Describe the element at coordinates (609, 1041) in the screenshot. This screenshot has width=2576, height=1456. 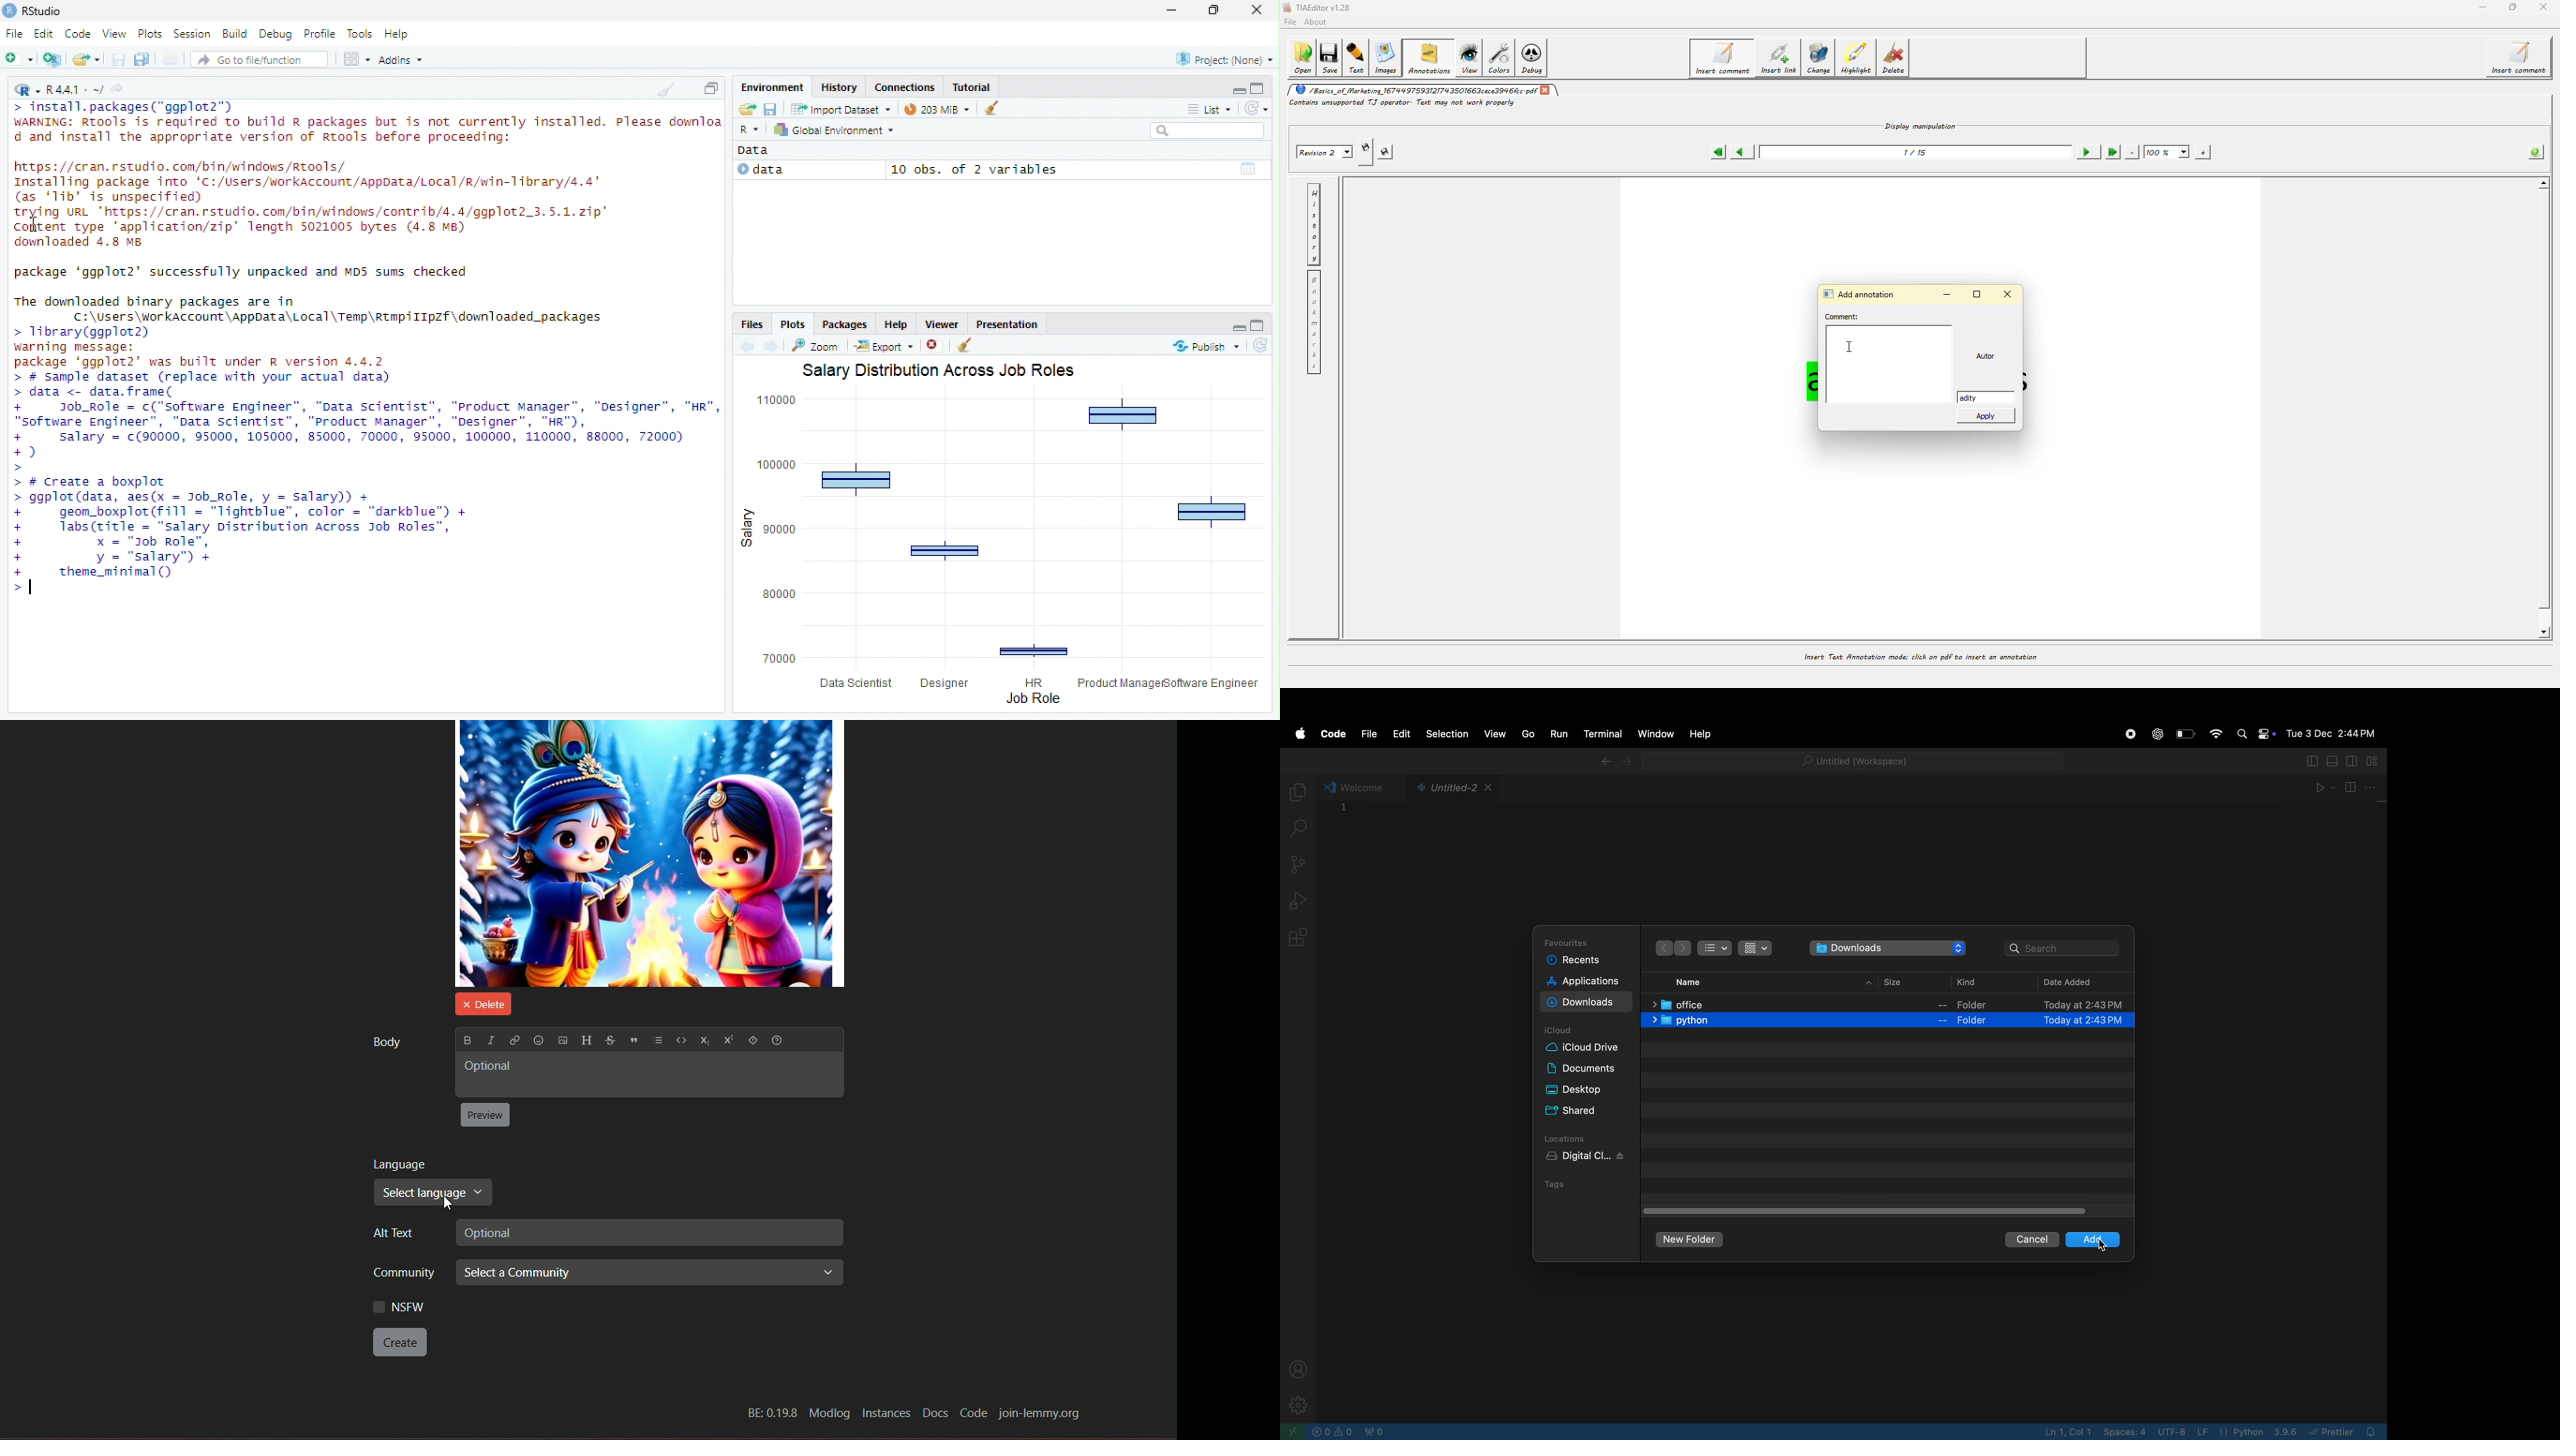
I see `strikethrough` at that location.